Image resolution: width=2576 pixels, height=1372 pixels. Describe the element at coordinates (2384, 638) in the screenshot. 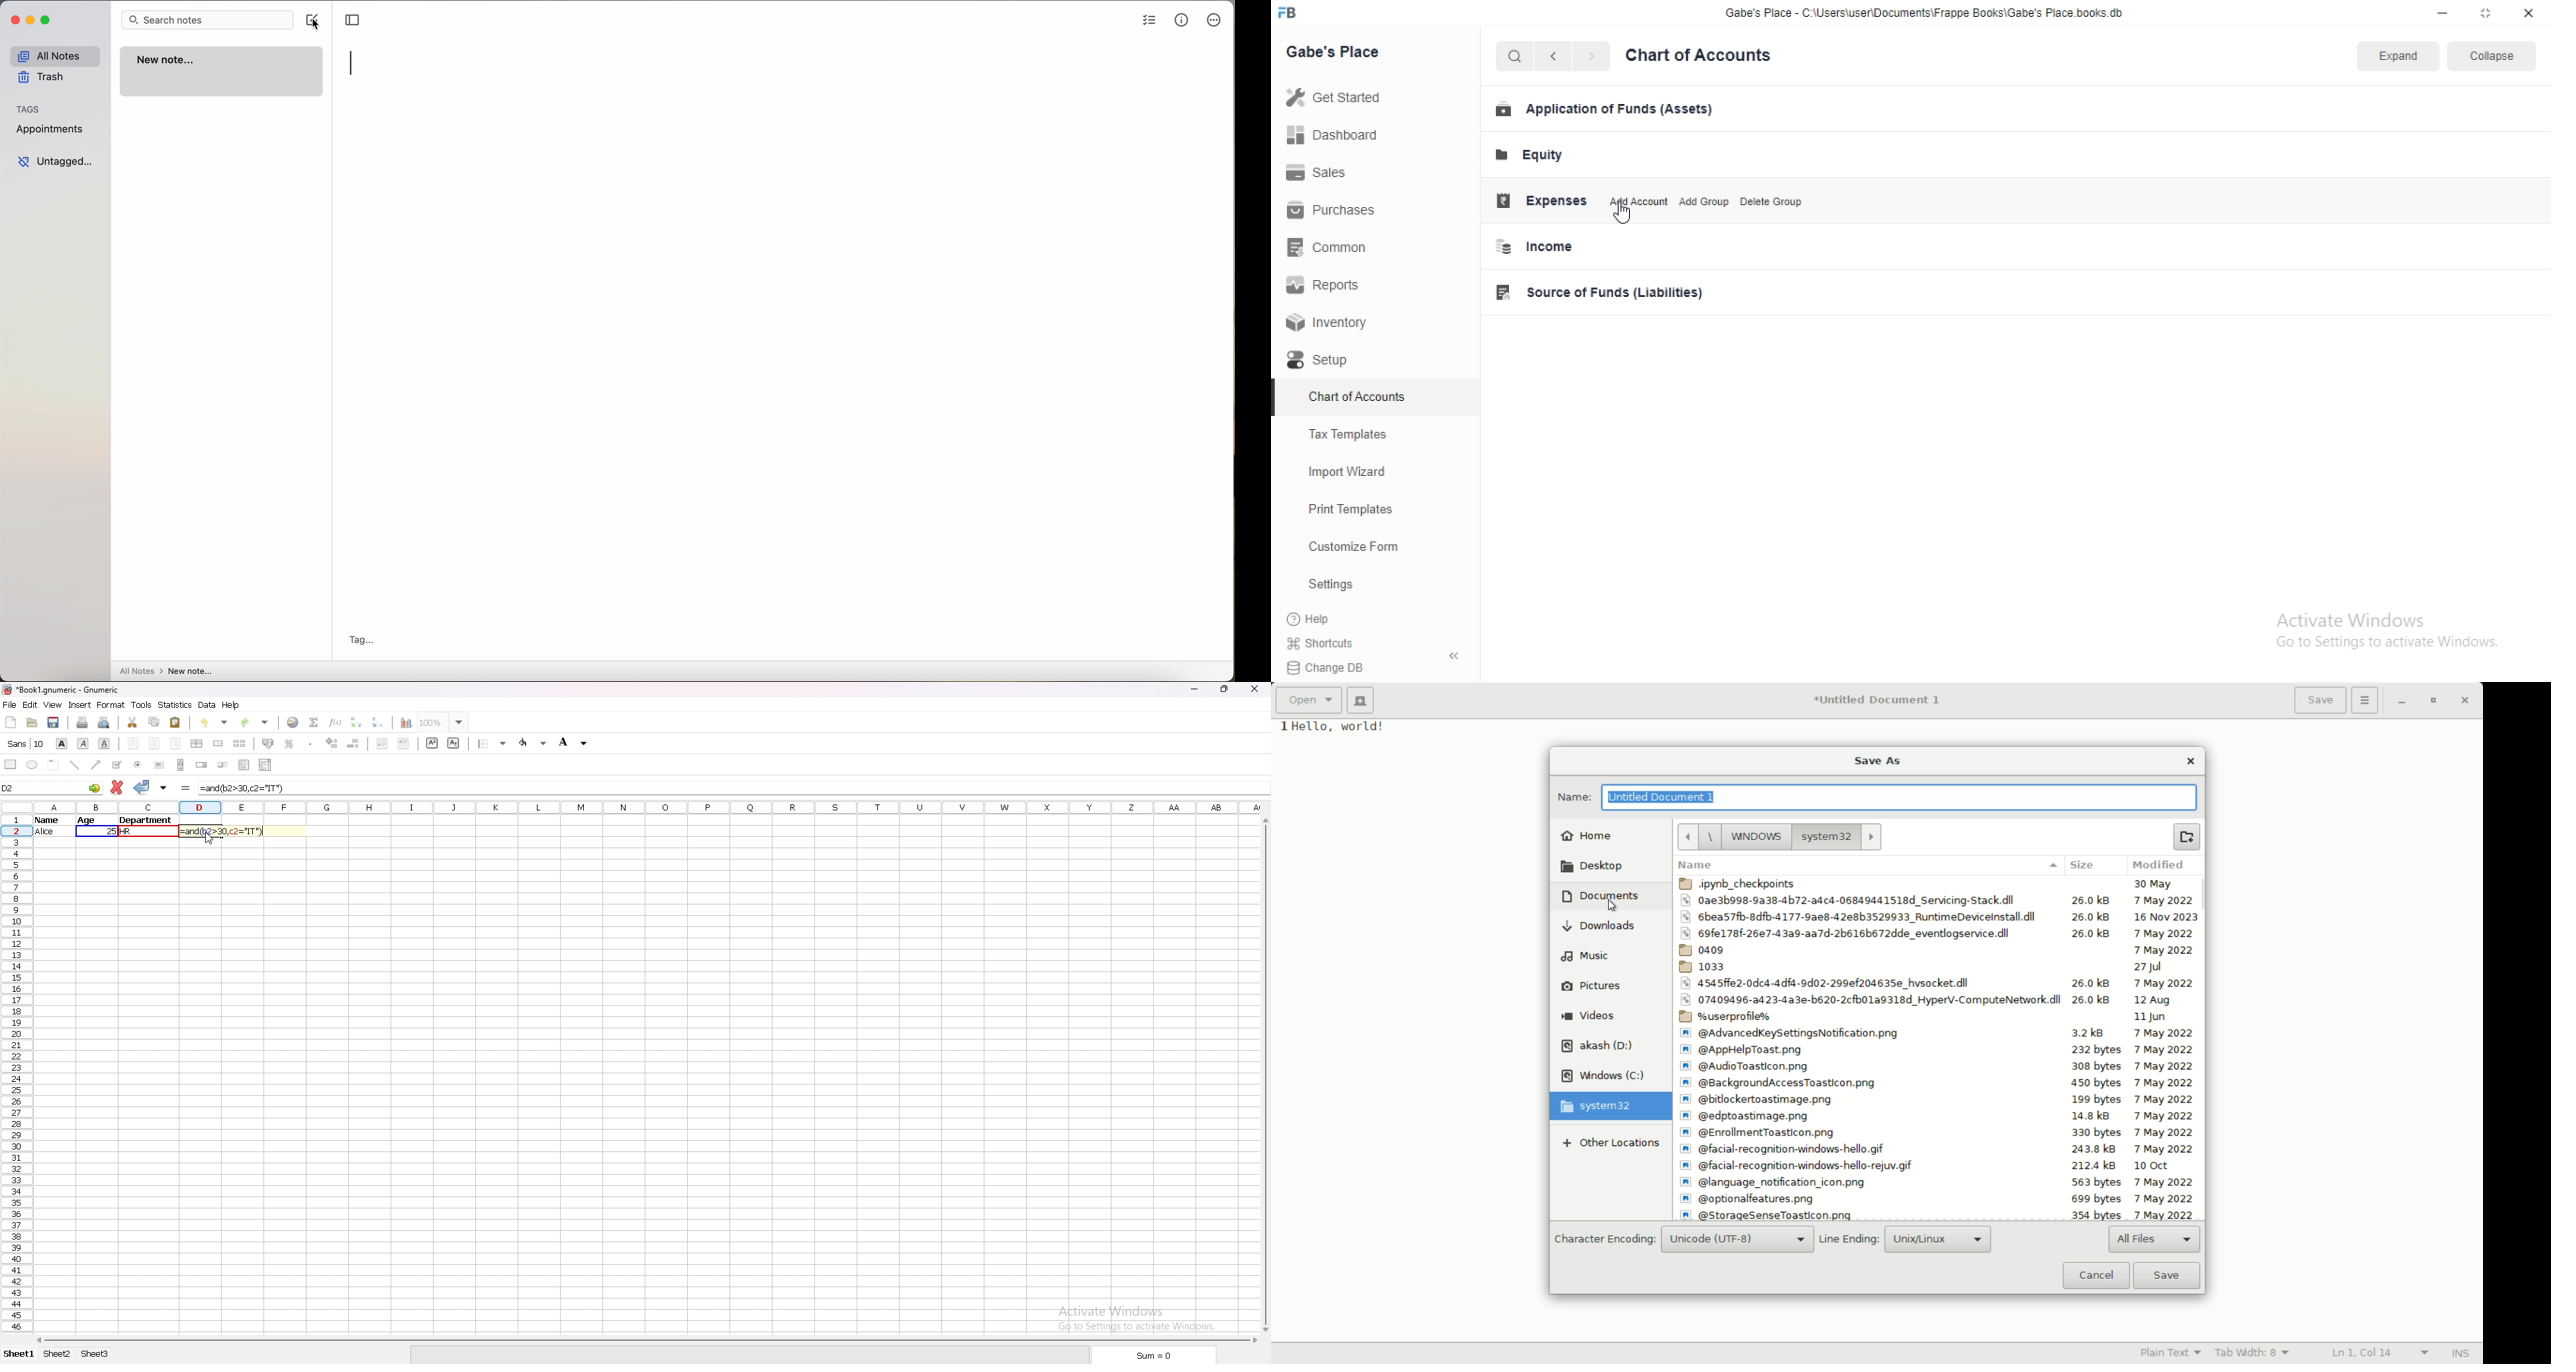

I see `Activate Windows
Go to Settings to activate Windows.` at that location.